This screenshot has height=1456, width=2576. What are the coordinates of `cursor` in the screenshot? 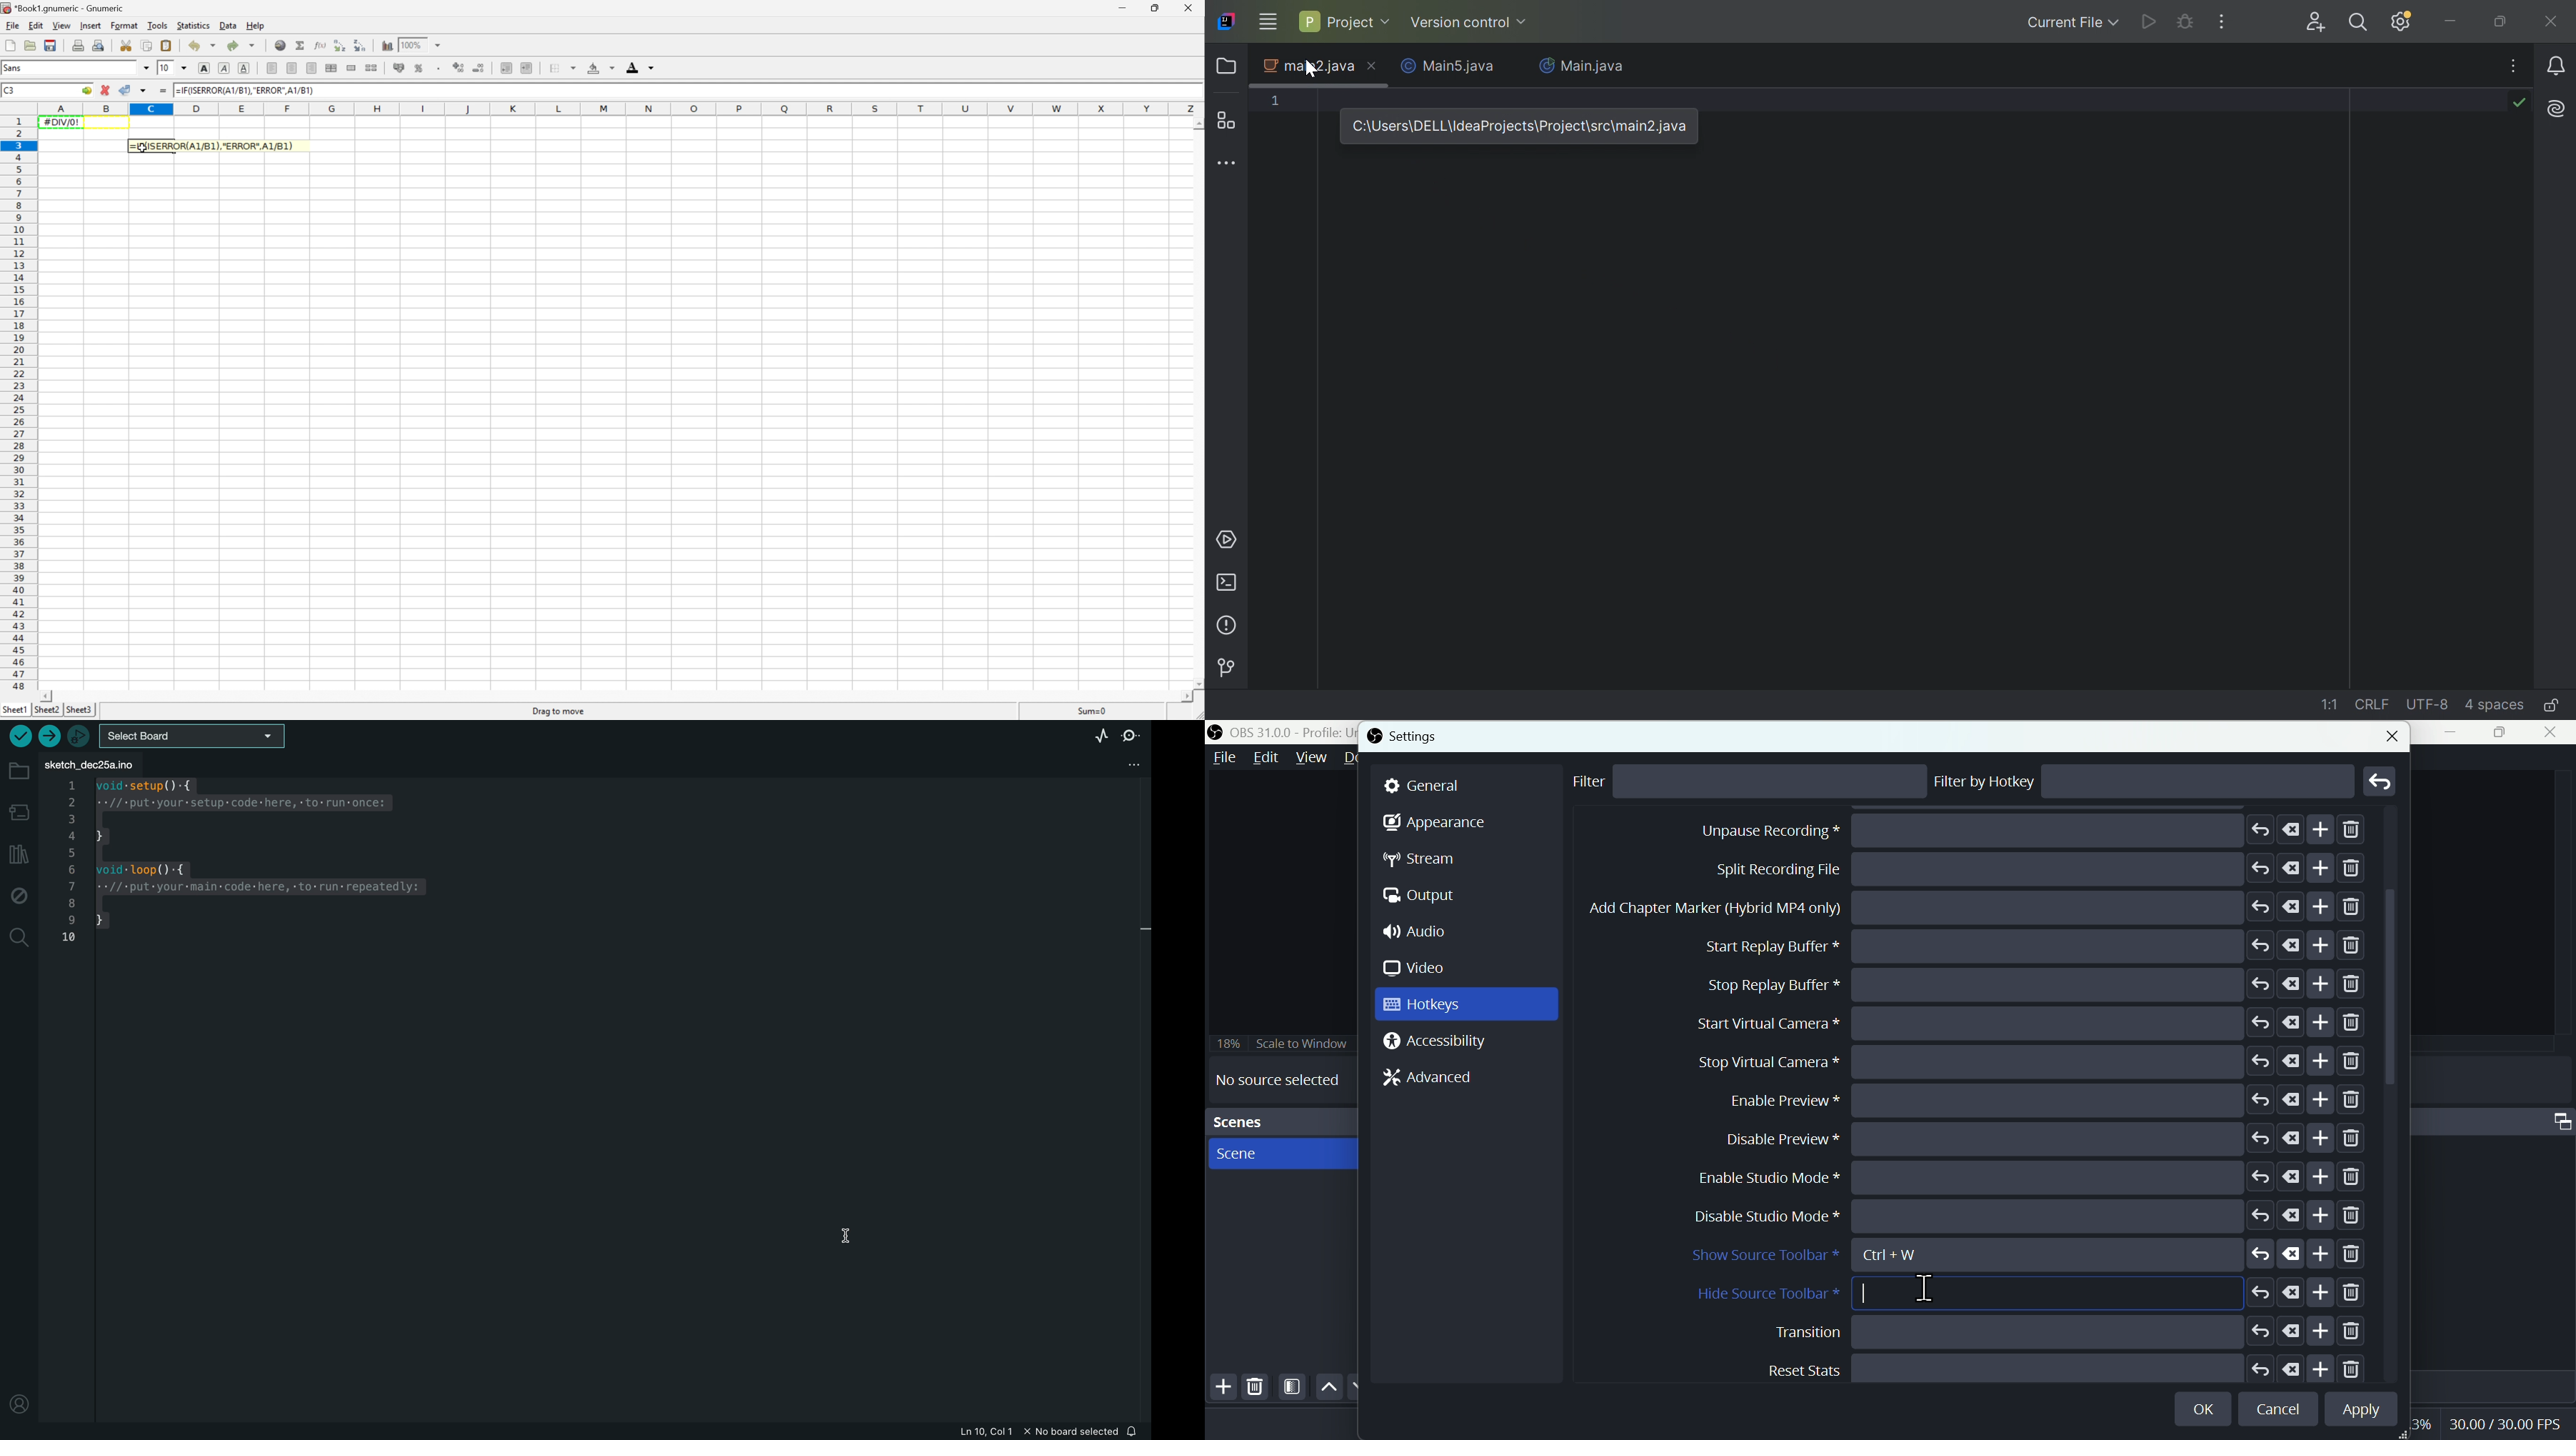 It's located at (858, 1249).